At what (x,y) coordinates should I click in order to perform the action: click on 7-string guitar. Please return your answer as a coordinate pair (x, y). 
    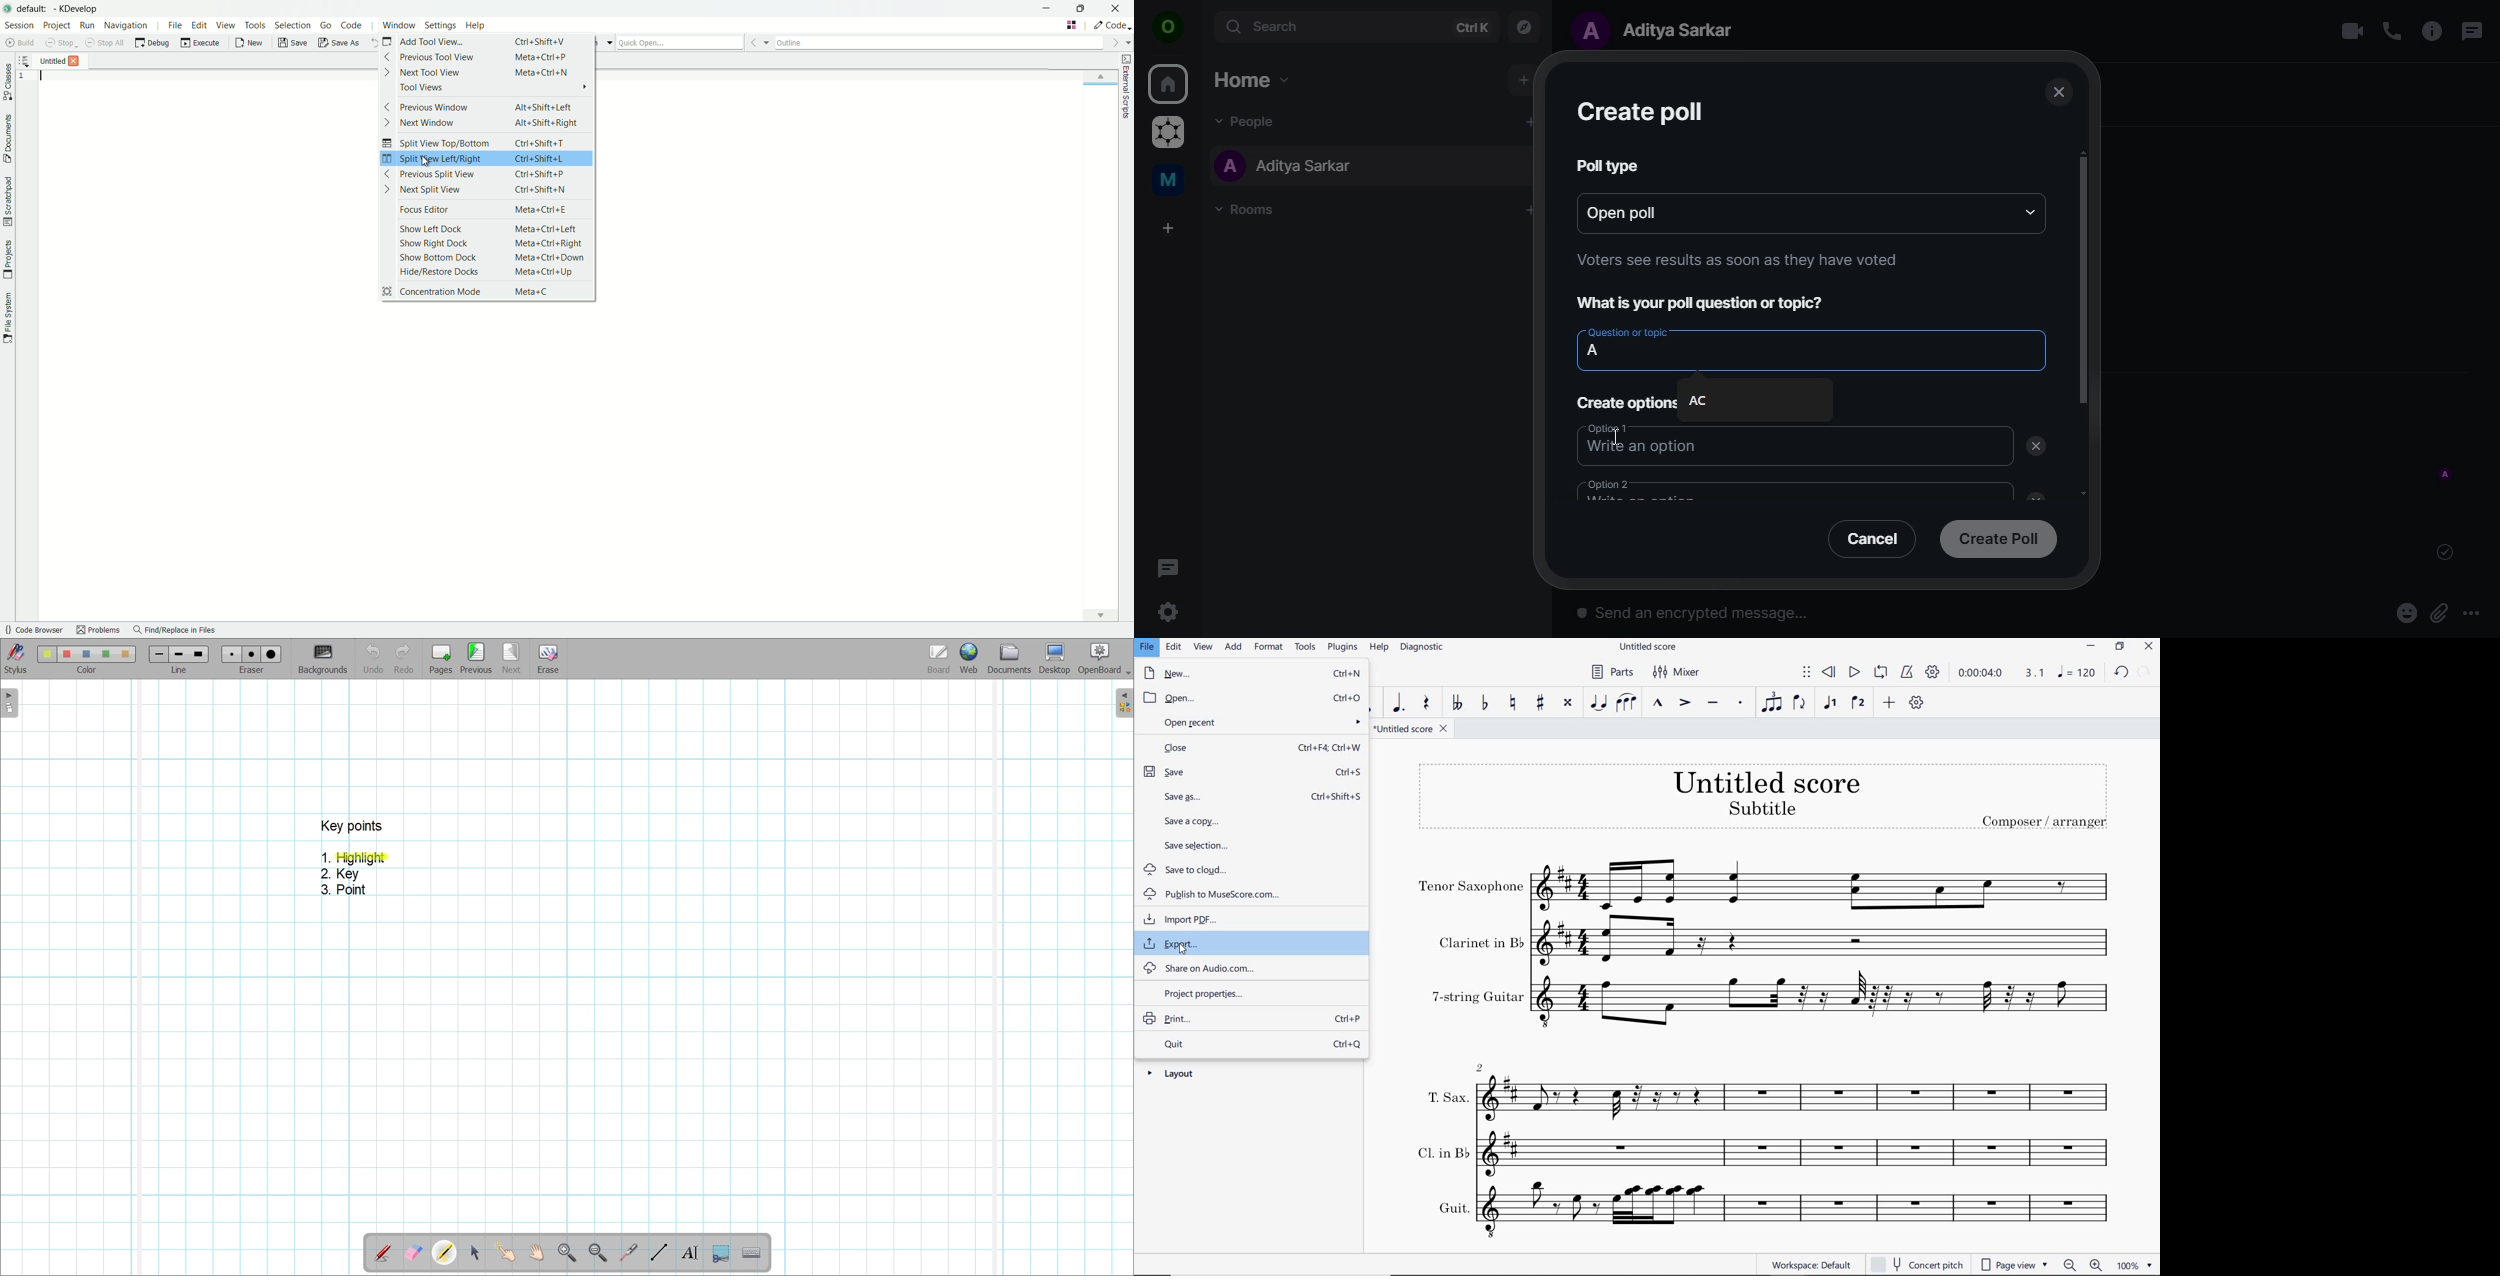
    Looking at the image, I should click on (1767, 1003).